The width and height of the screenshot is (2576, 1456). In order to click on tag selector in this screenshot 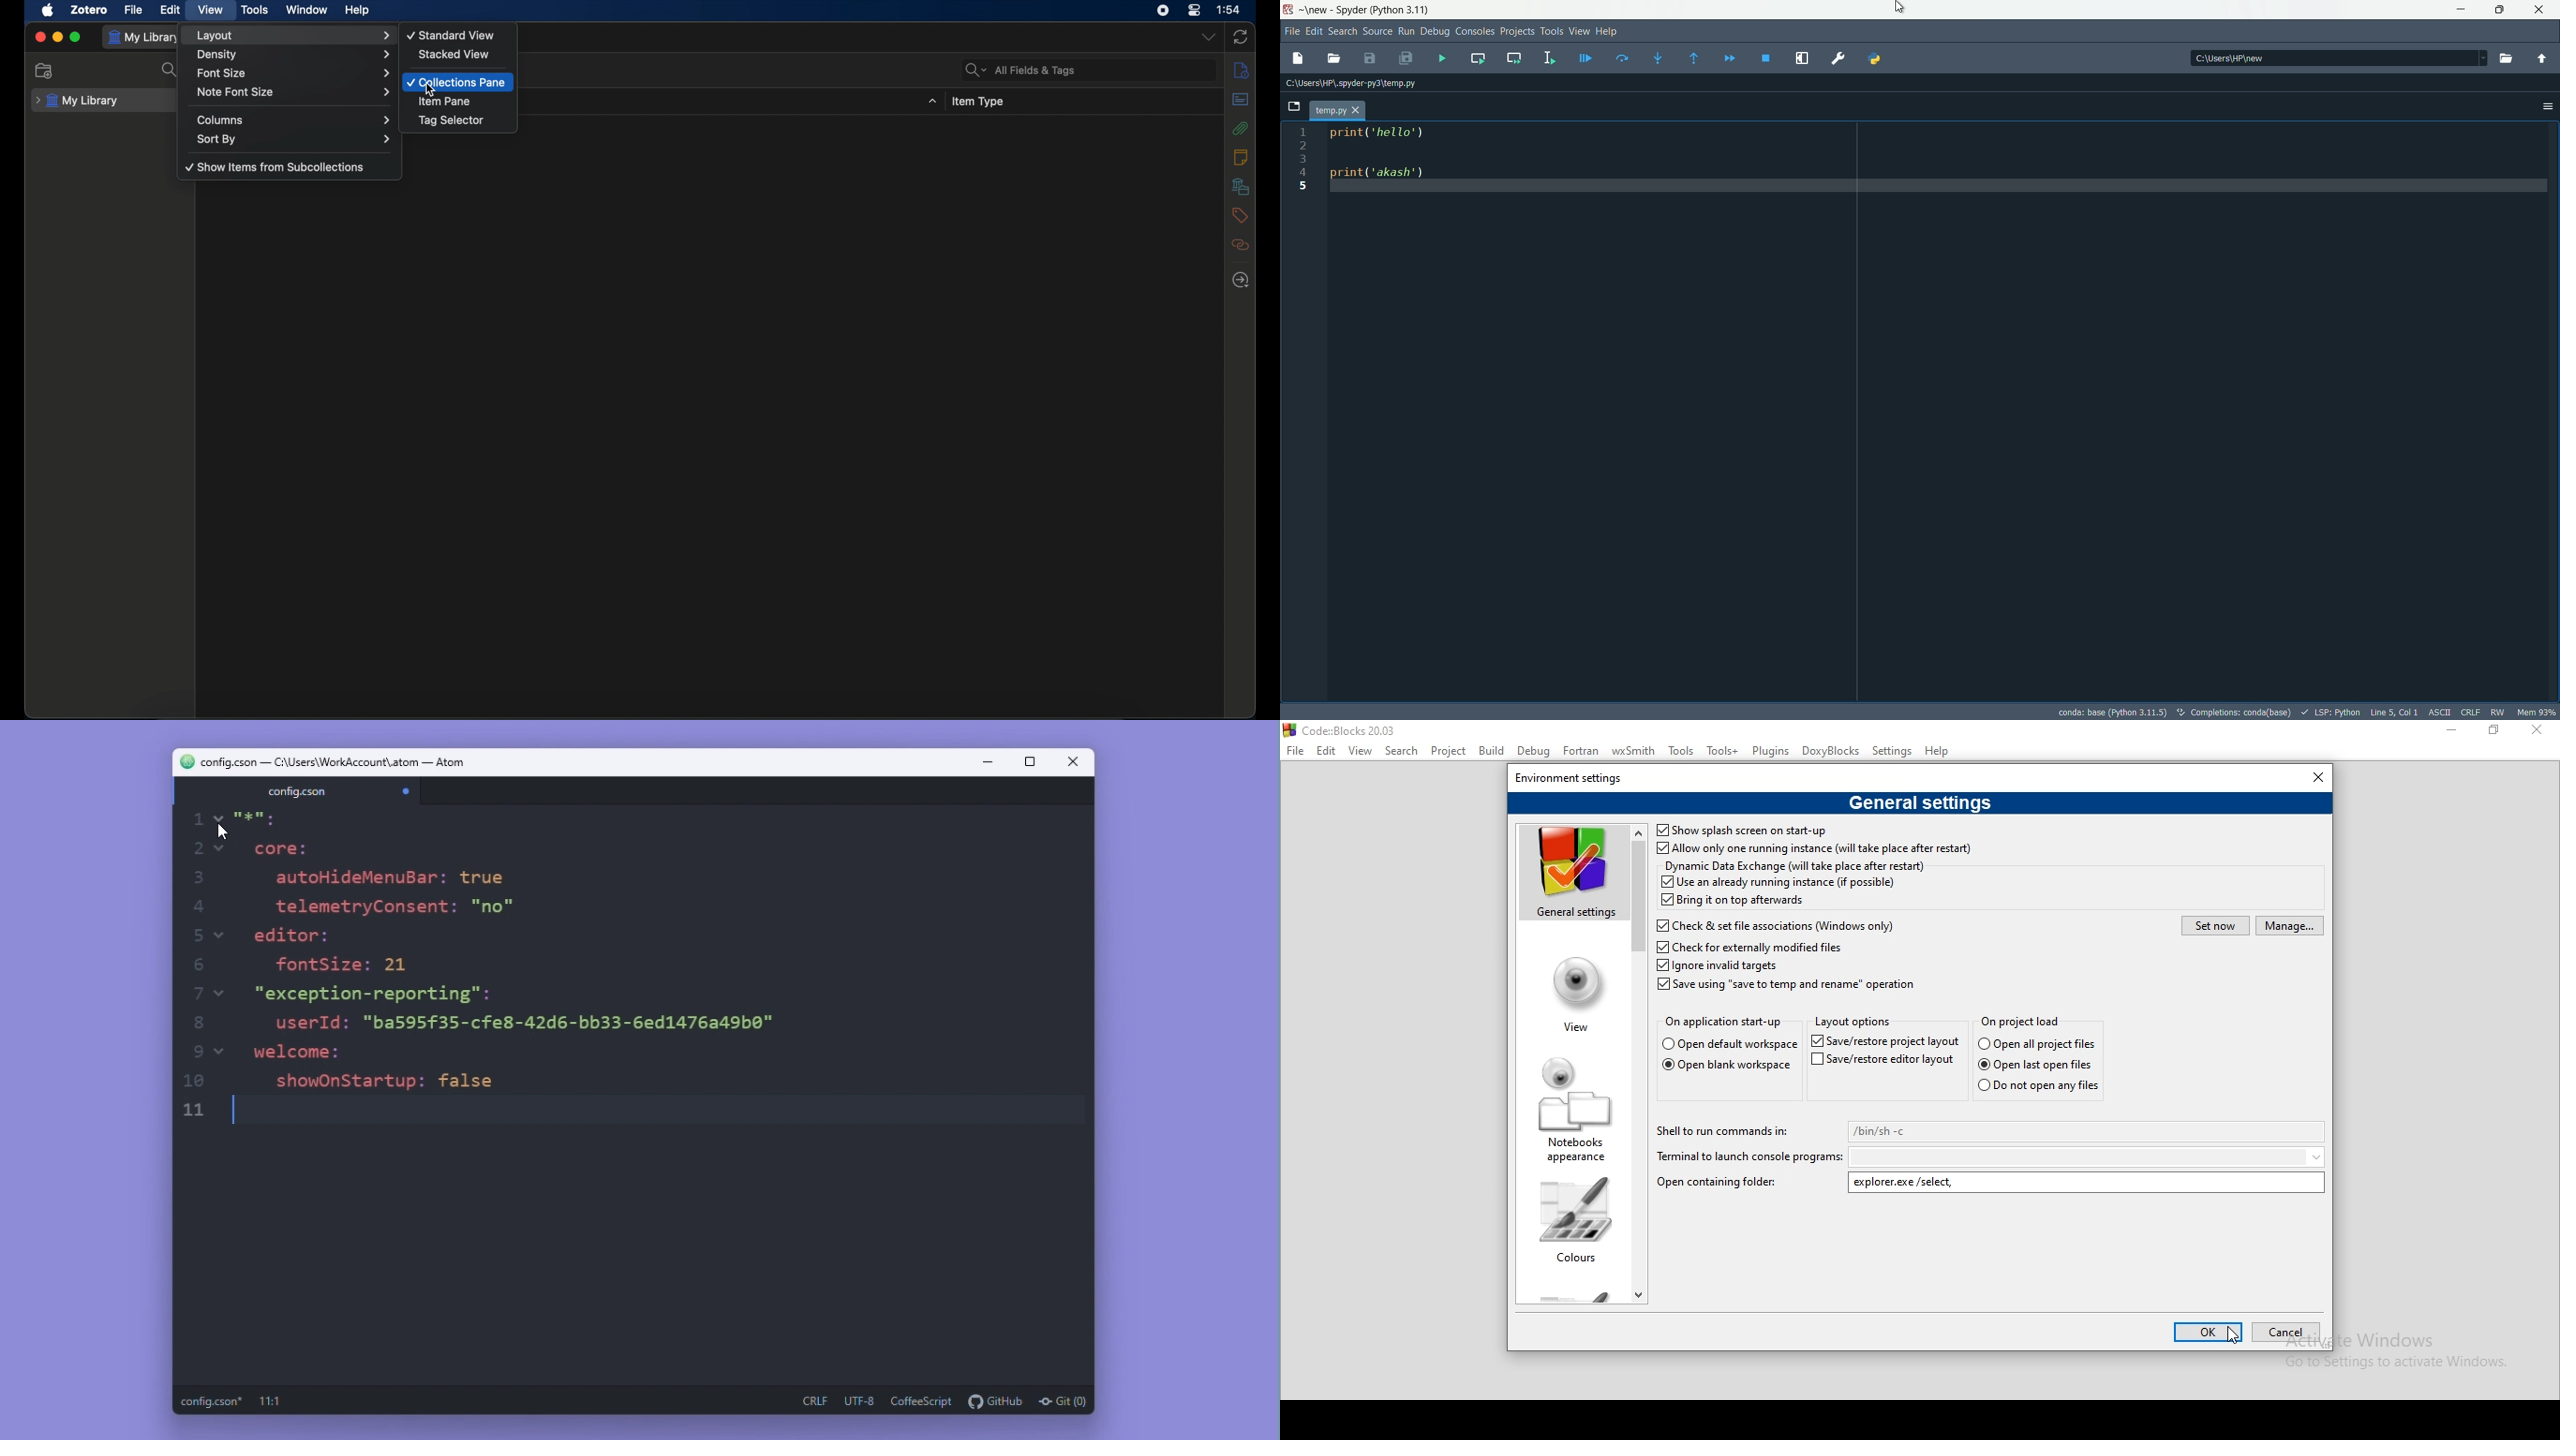, I will do `click(452, 121)`.